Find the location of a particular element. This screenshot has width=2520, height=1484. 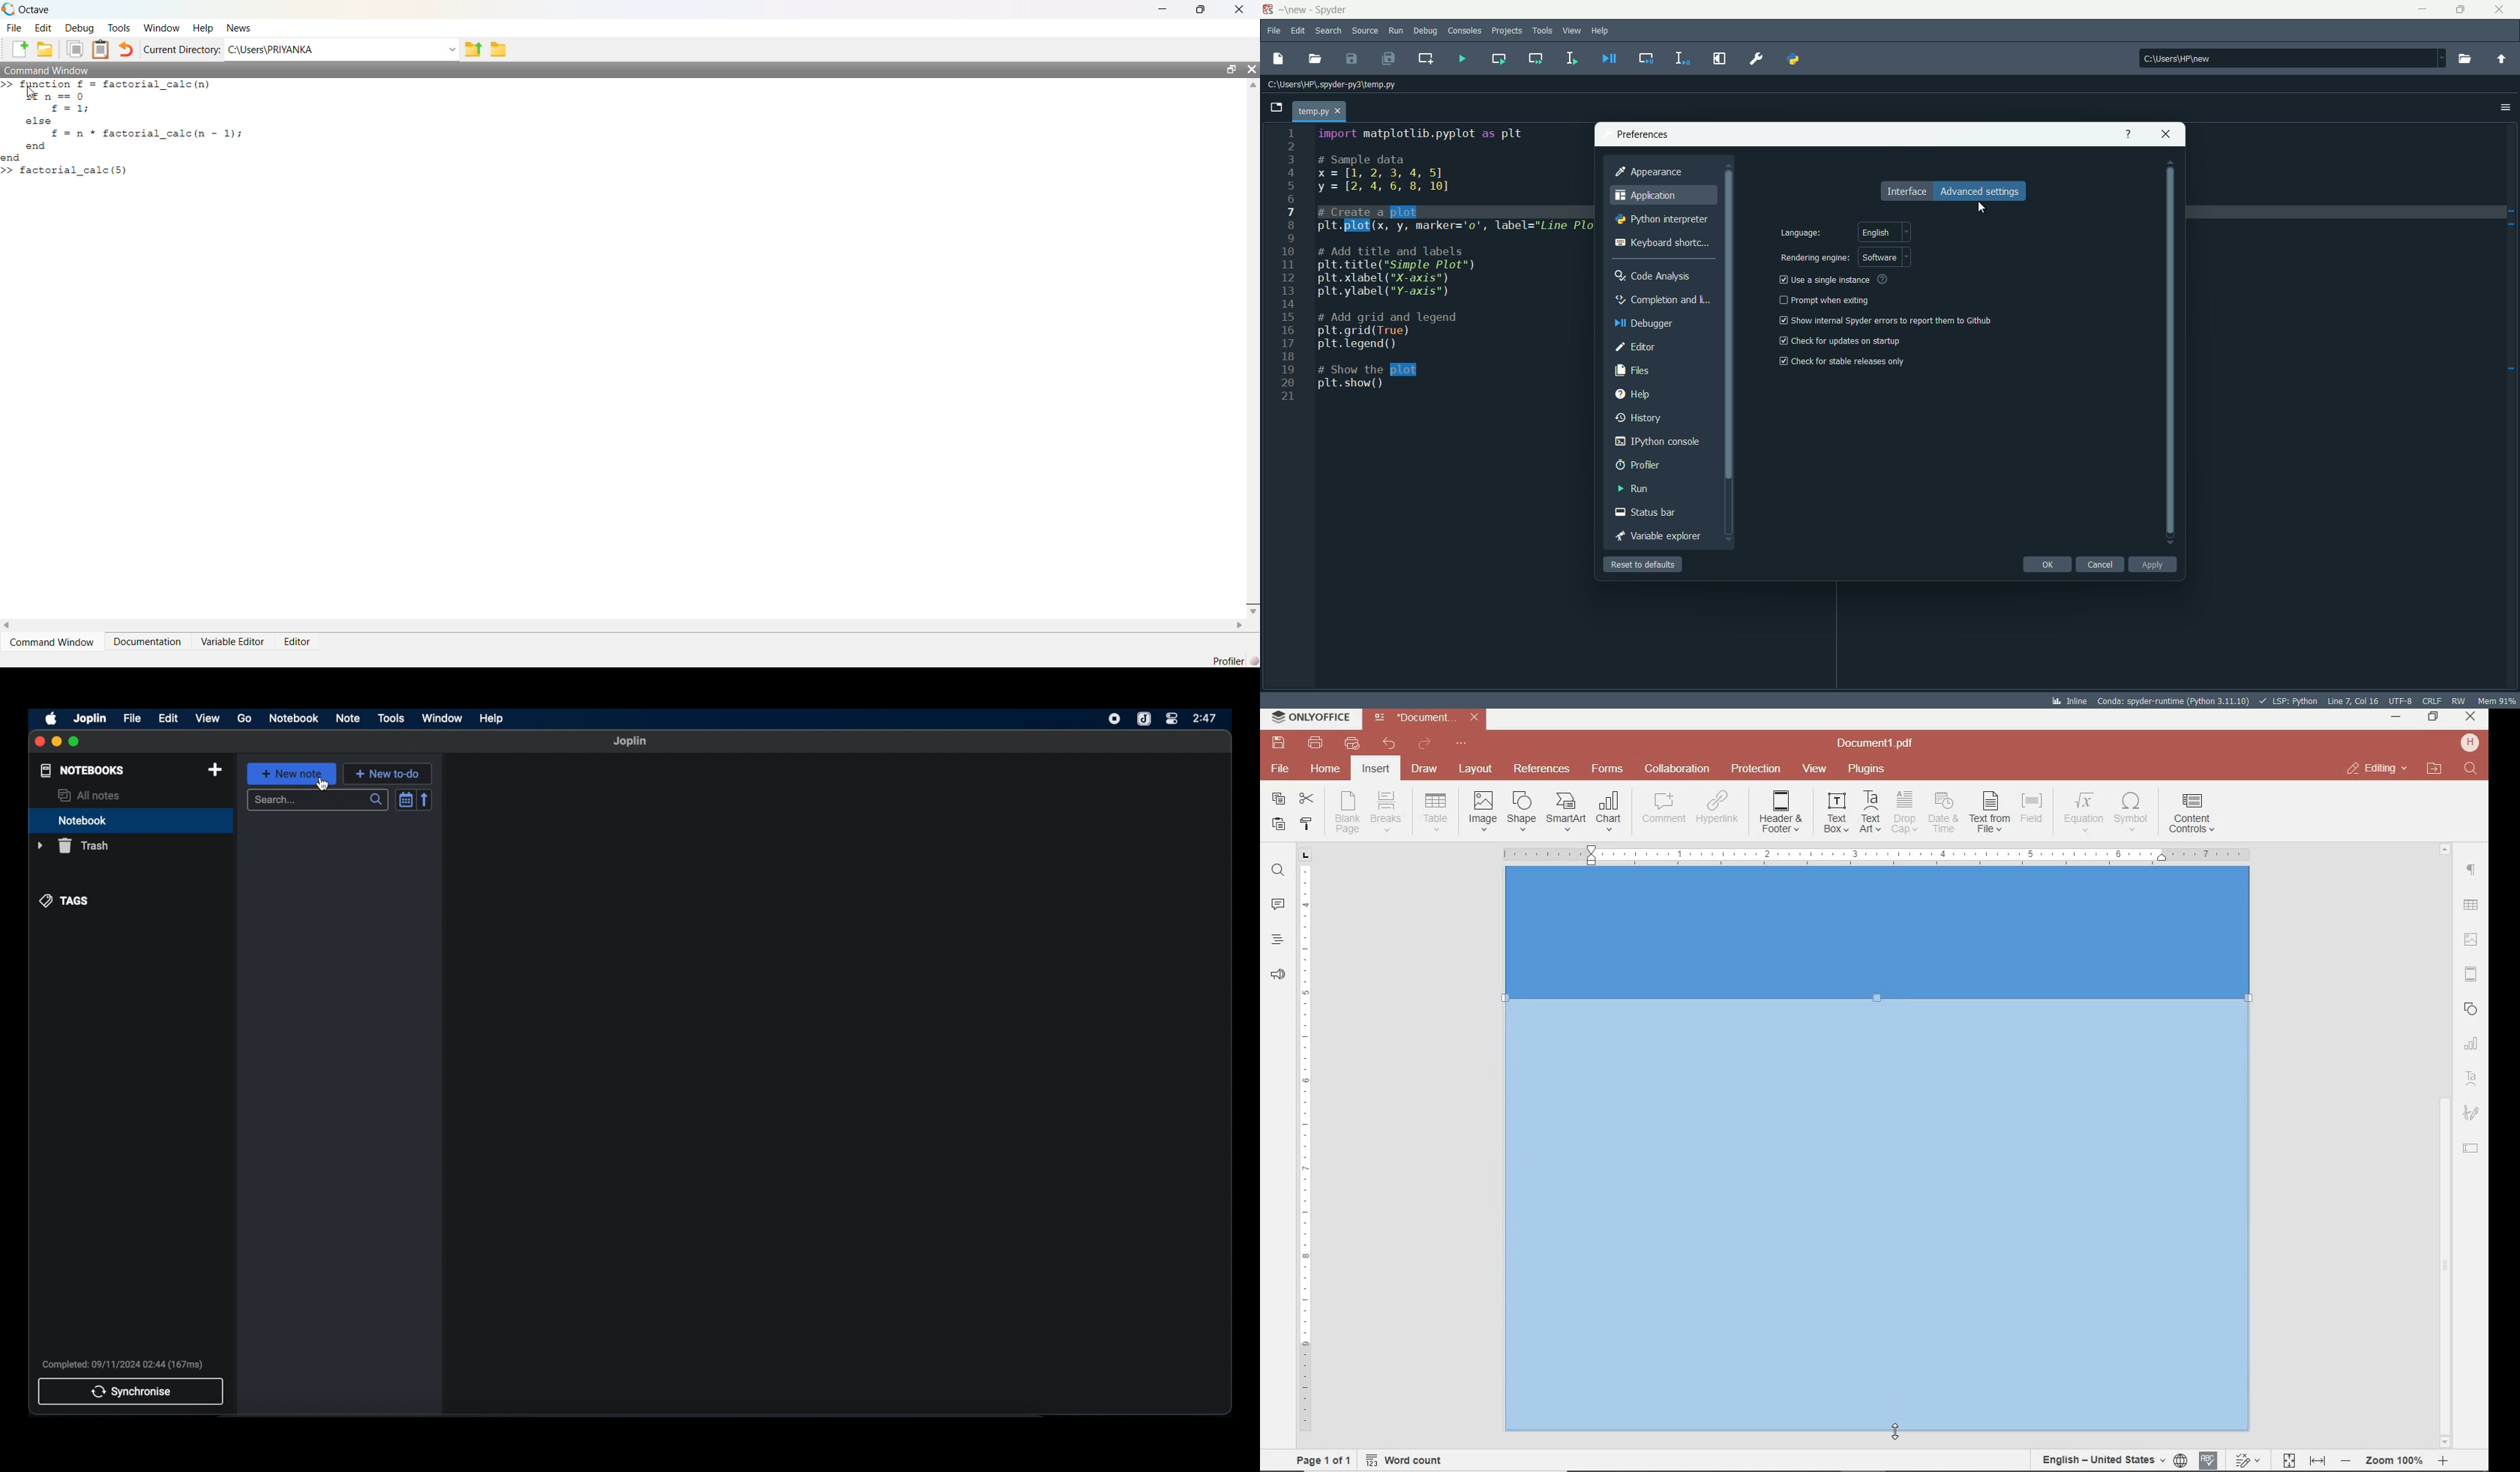

INSERT IMAGES is located at coordinates (1483, 810).